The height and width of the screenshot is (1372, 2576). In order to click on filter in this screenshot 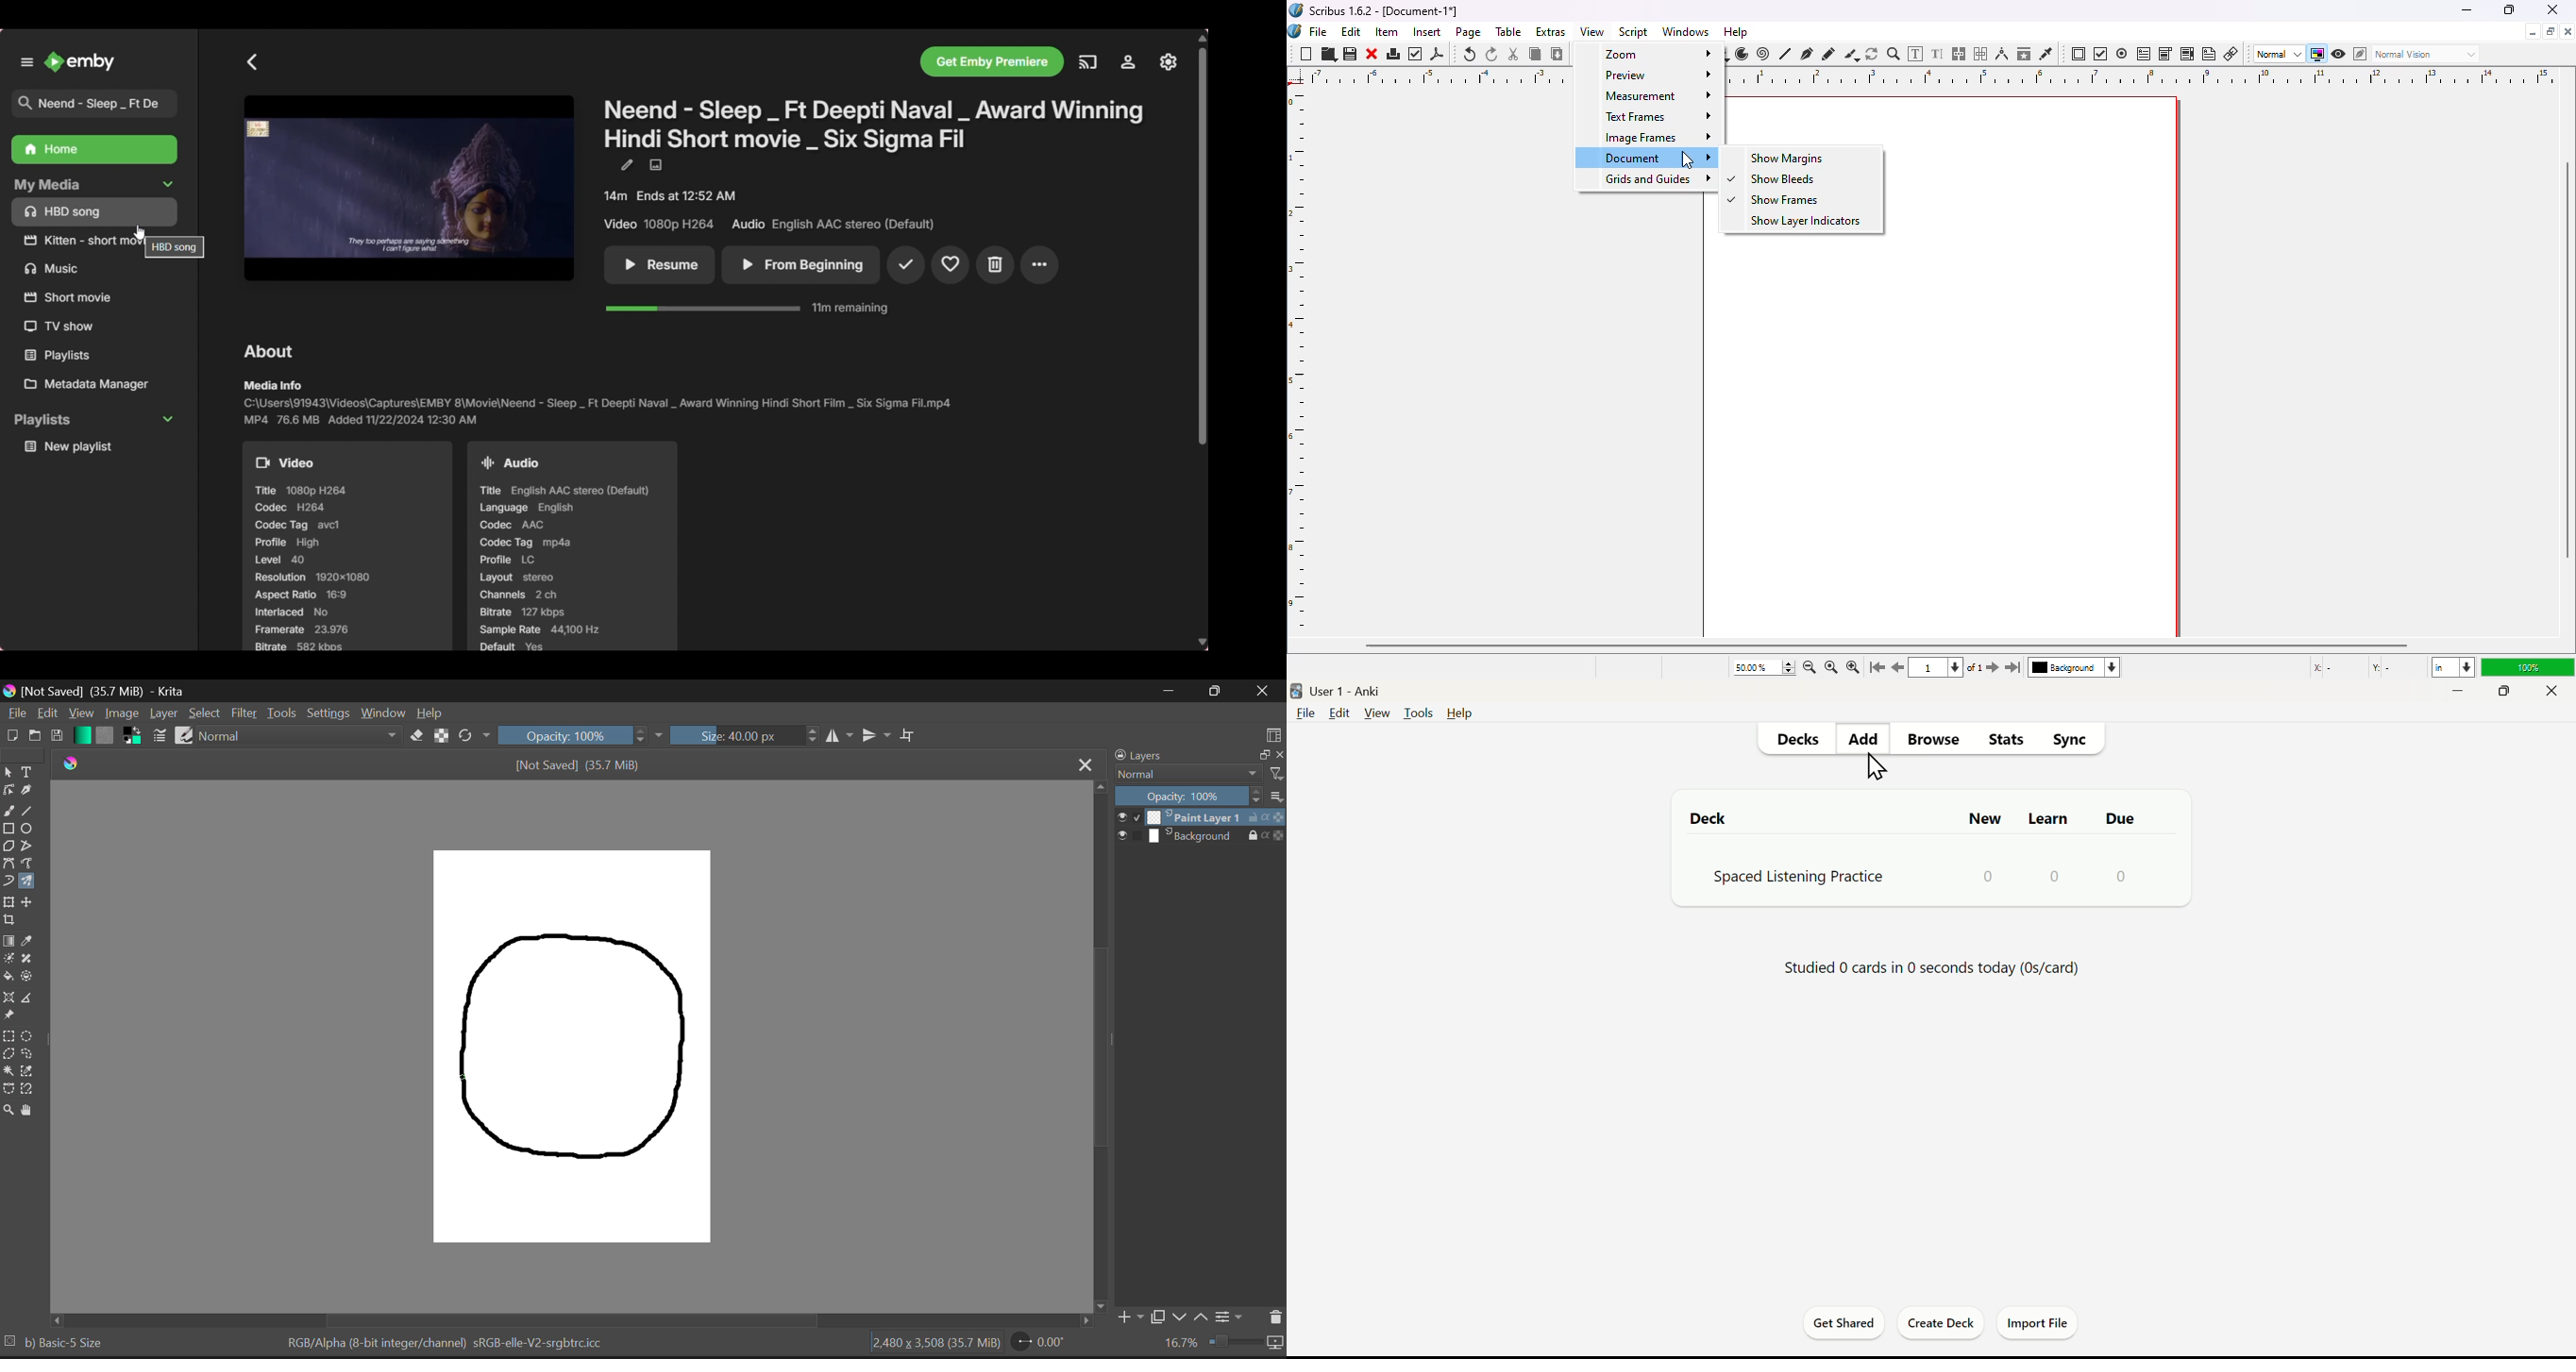, I will do `click(1275, 772)`.